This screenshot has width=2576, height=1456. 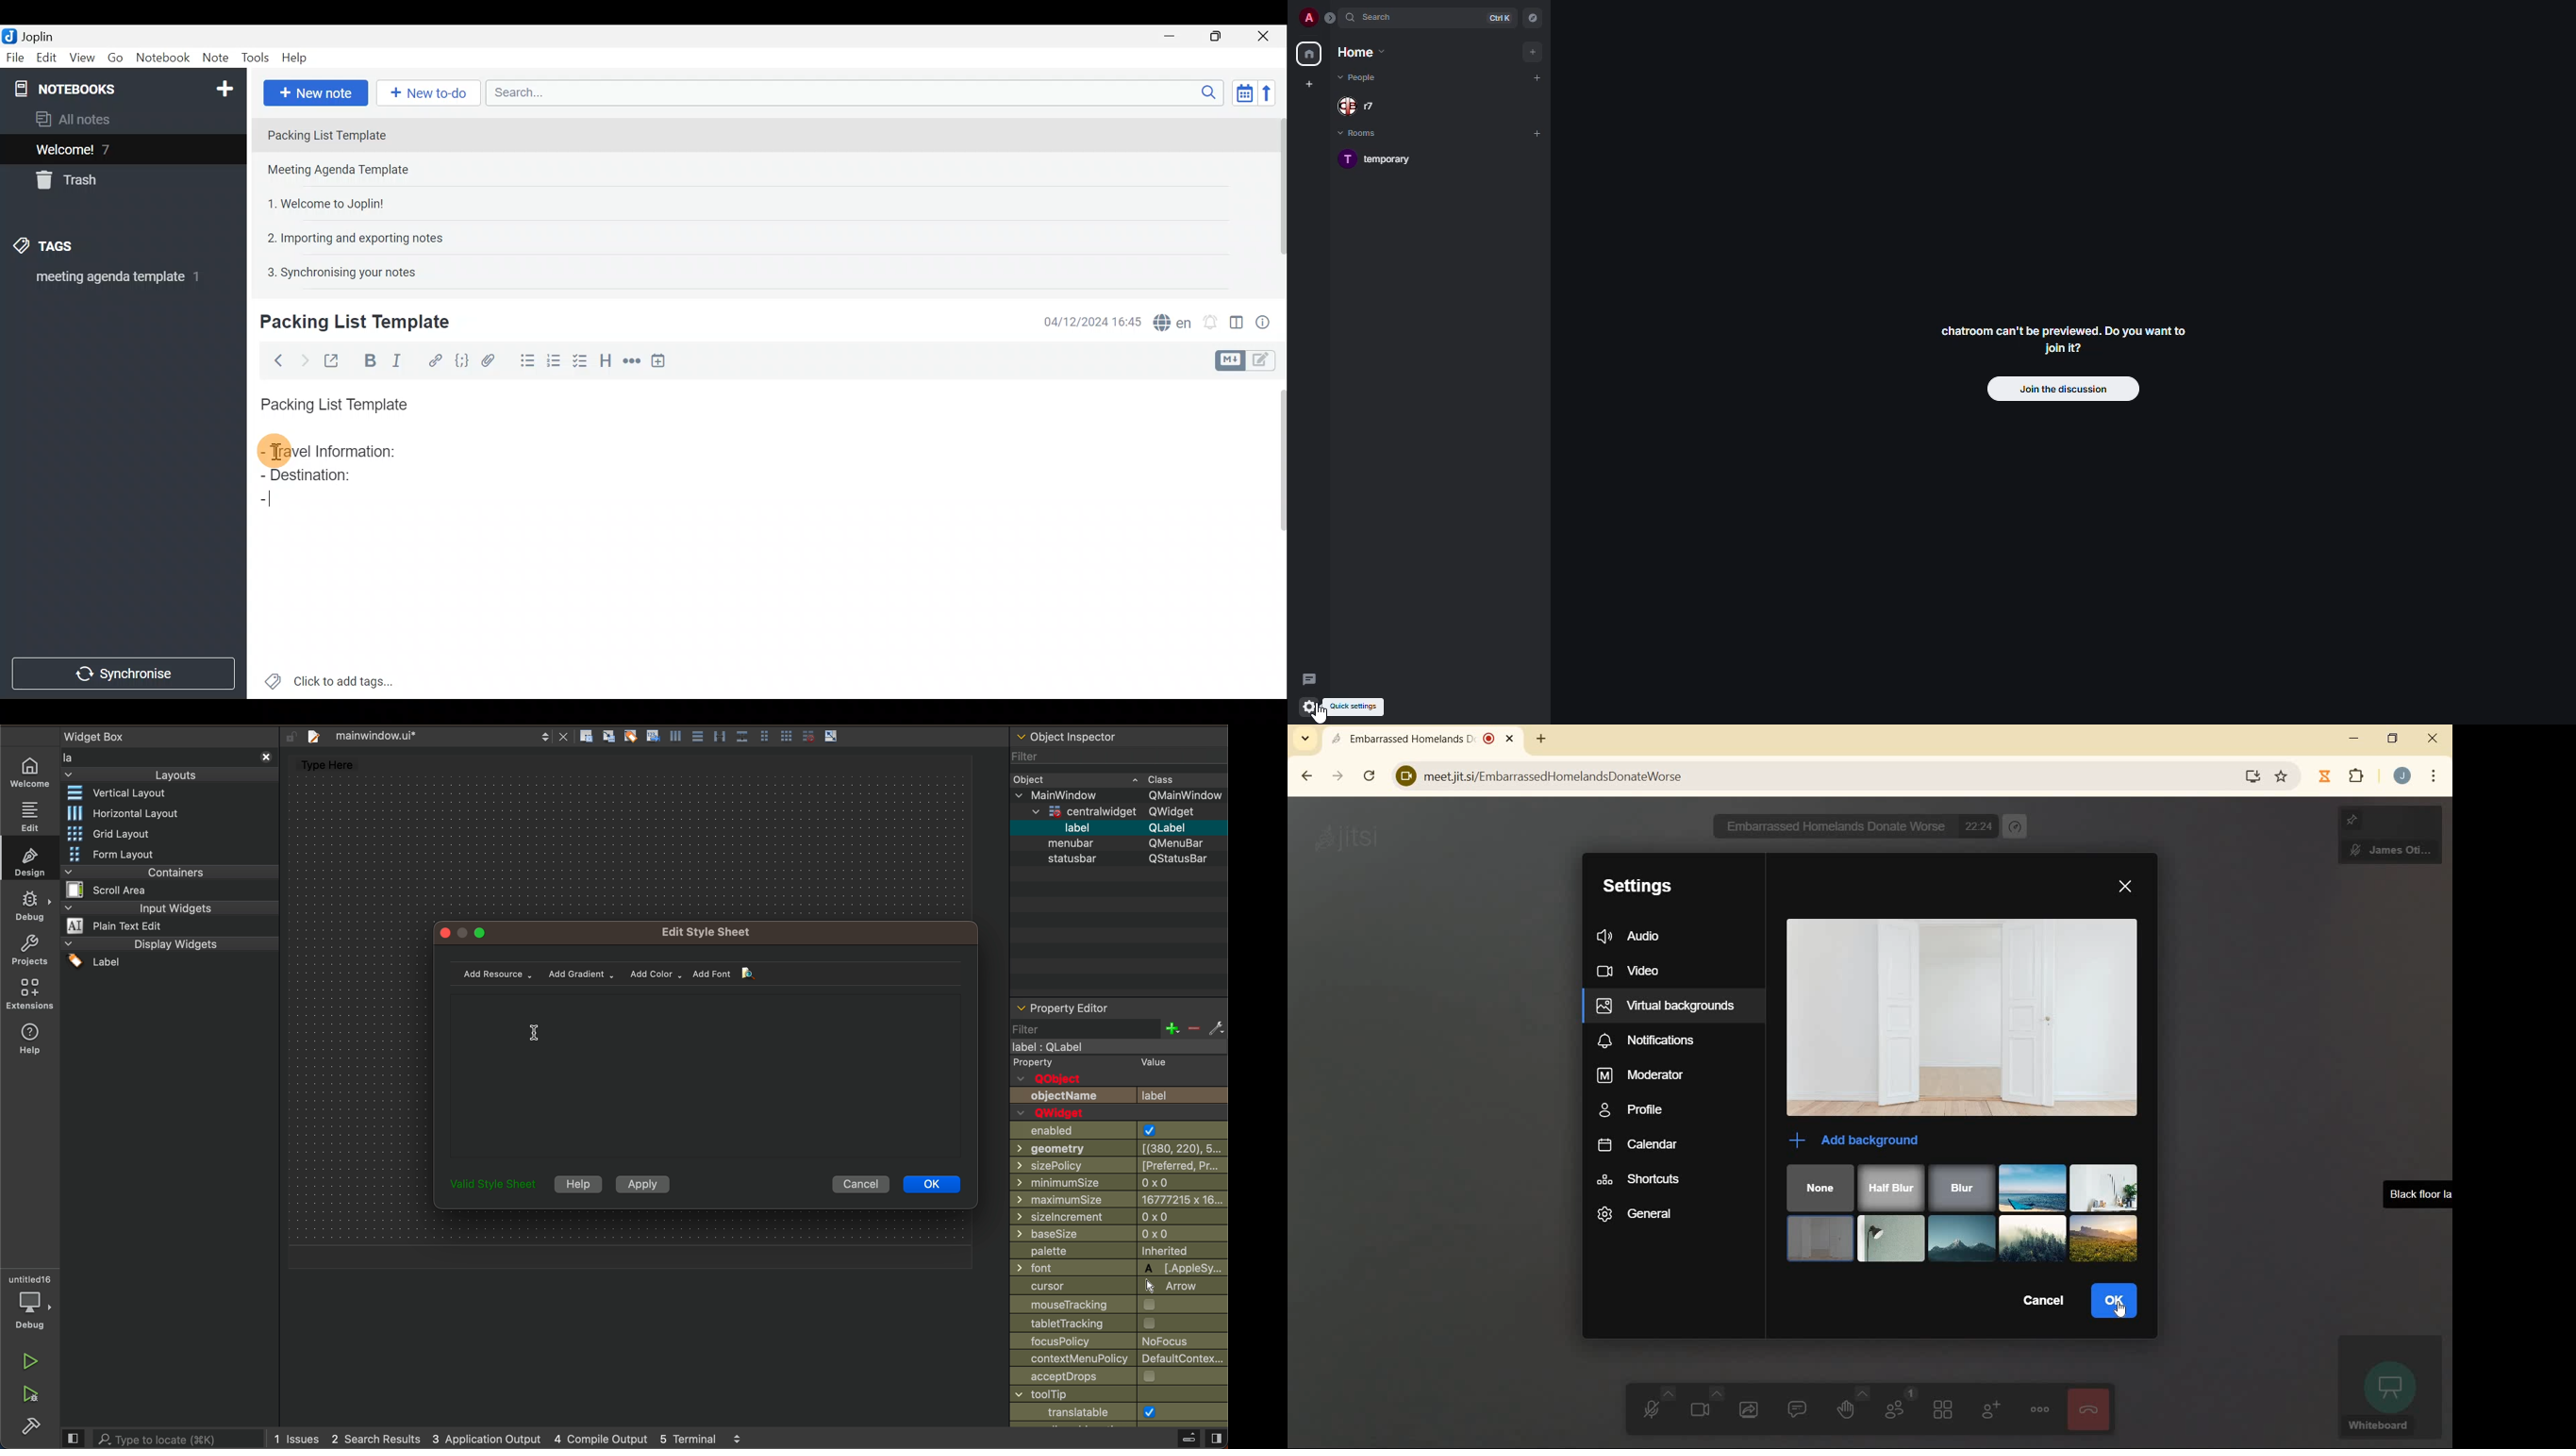 What do you see at coordinates (630, 361) in the screenshot?
I see `Horizontal rule` at bounding box center [630, 361].